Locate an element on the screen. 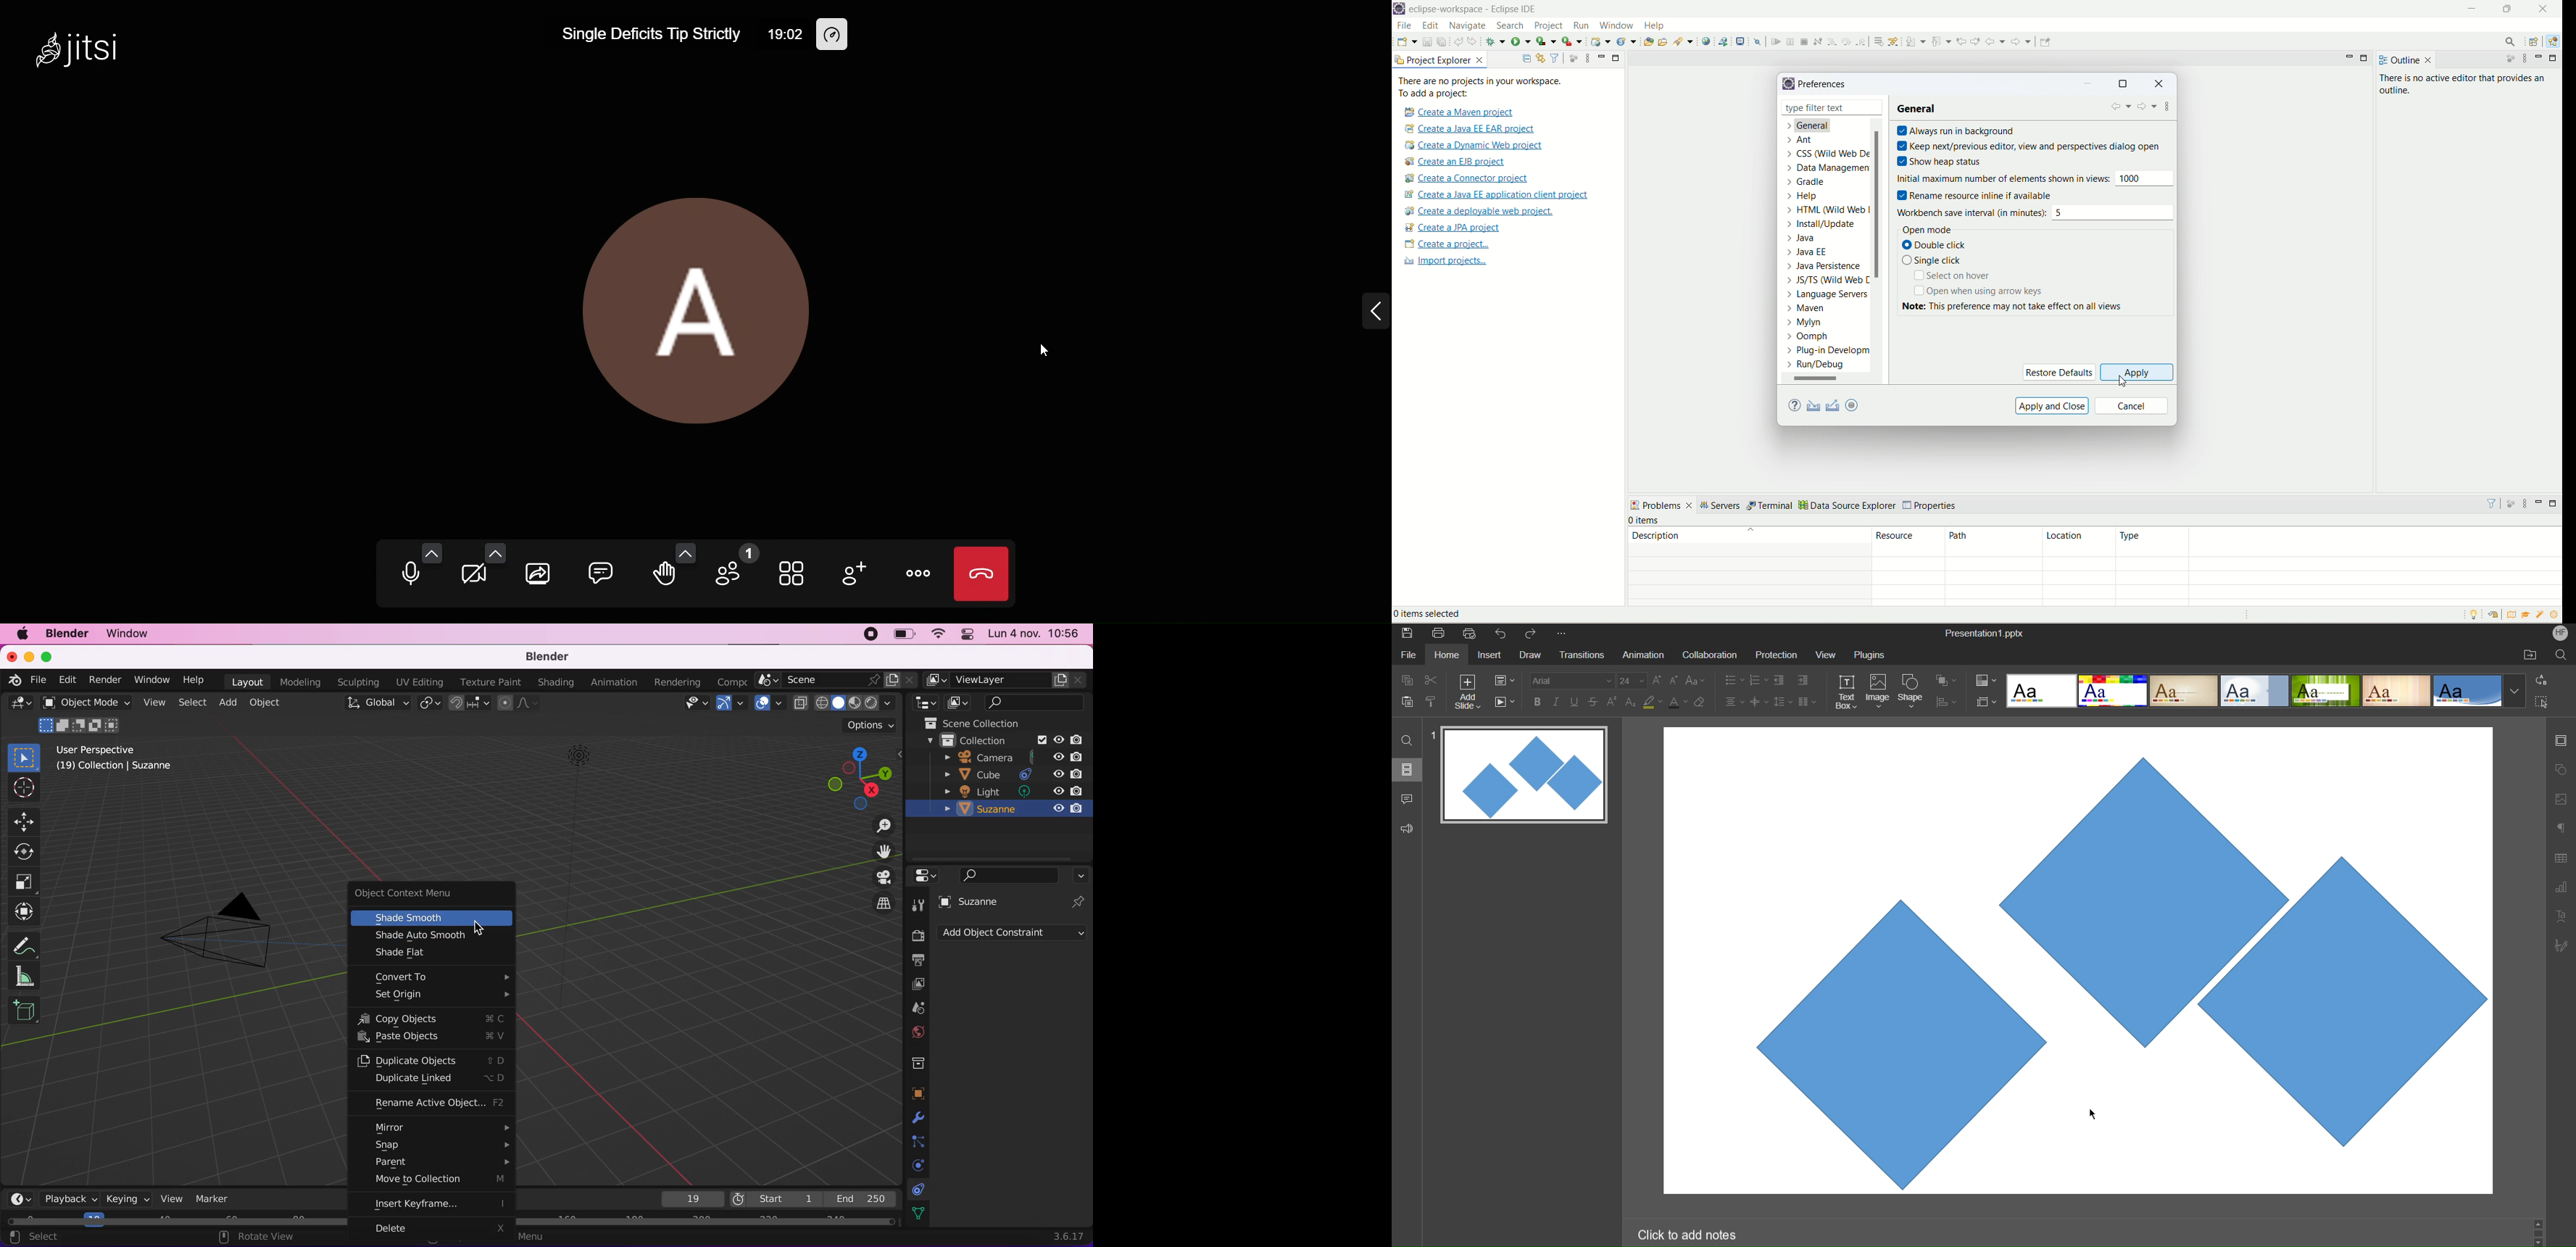 This screenshot has height=1260, width=2576. Cursor is located at coordinates (2090, 1115).